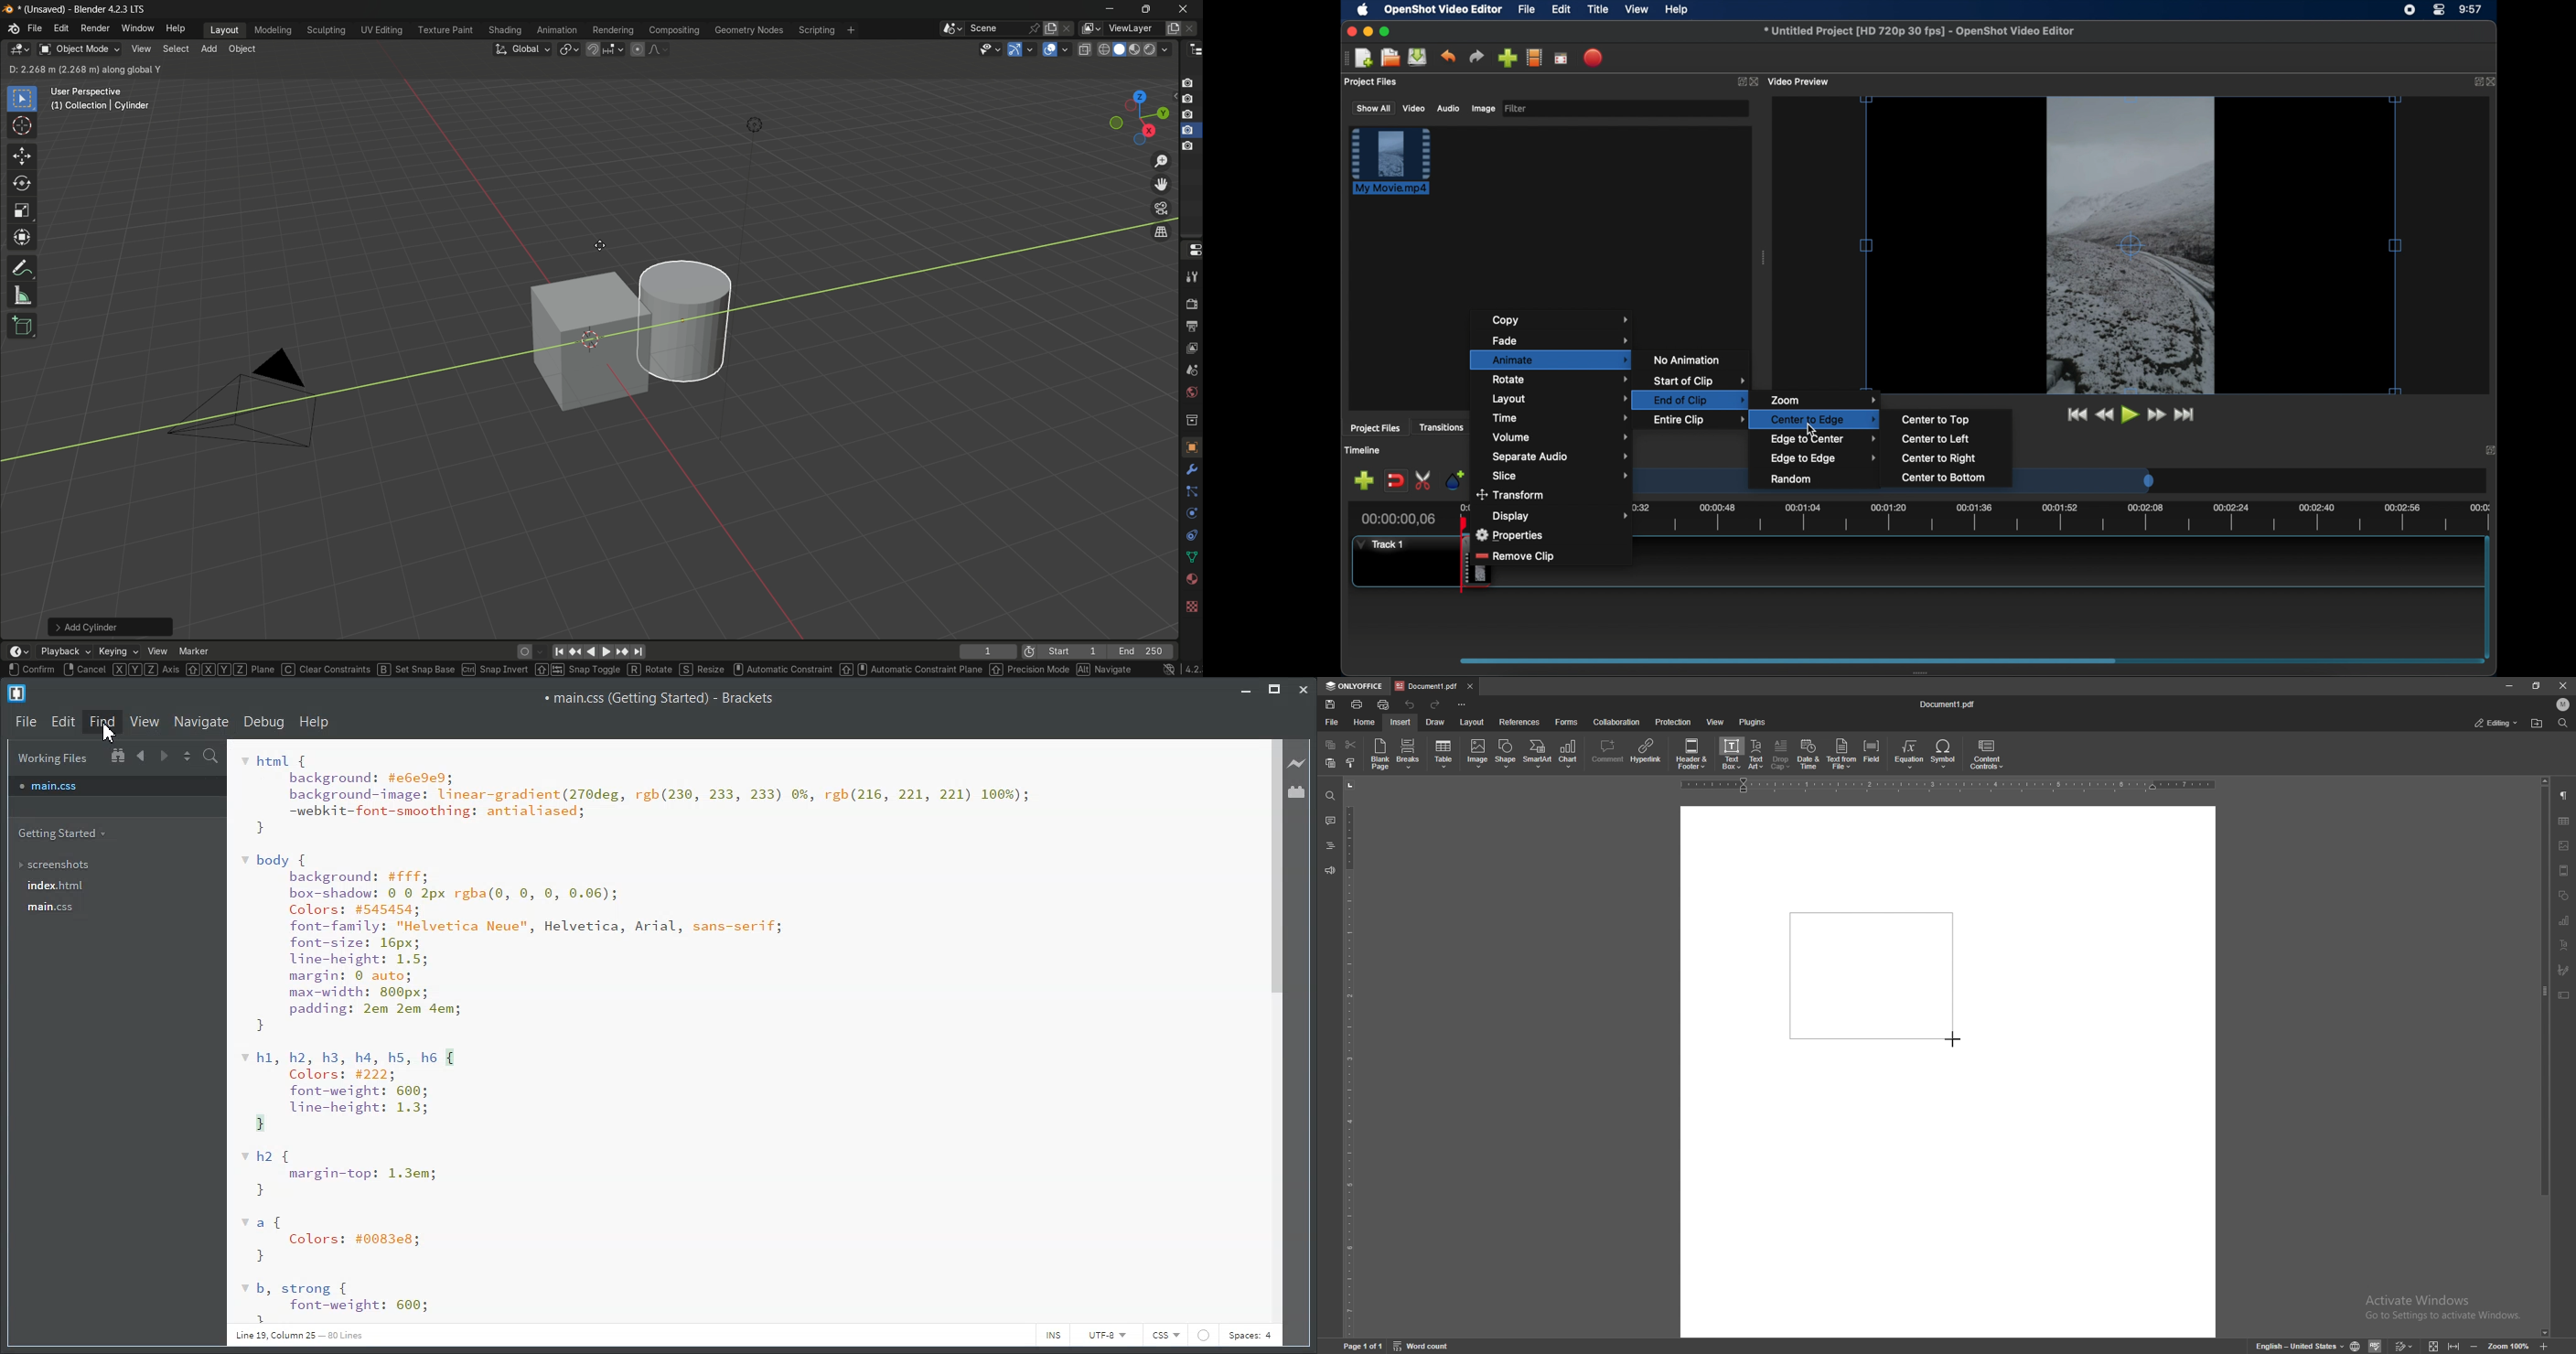 Image resolution: width=2576 pixels, height=1372 pixels. What do you see at coordinates (2510, 686) in the screenshot?
I see `minimize` at bounding box center [2510, 686].